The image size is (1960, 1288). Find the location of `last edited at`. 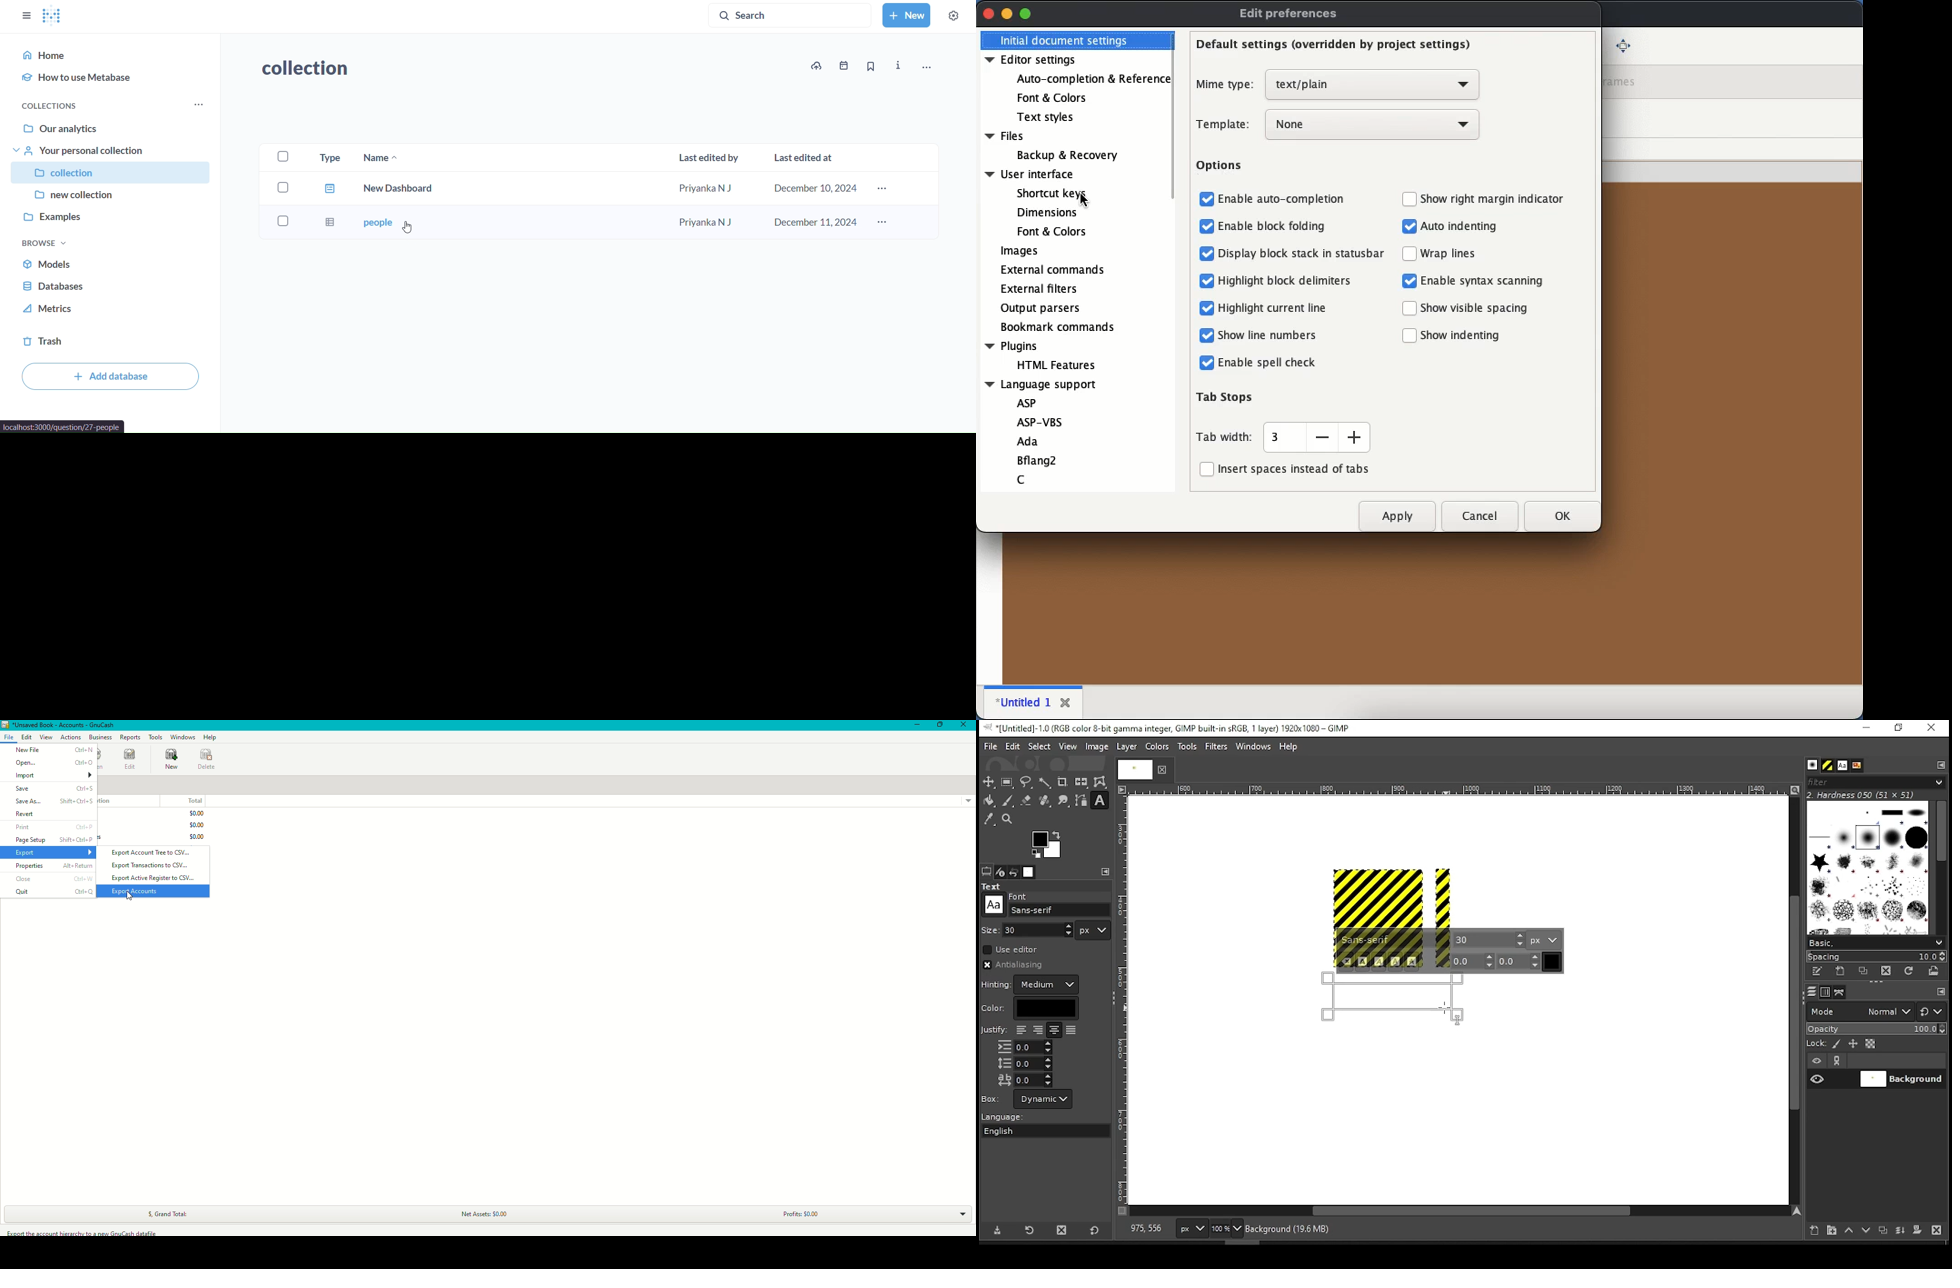

last edited at is located at coordinates (806, 158).